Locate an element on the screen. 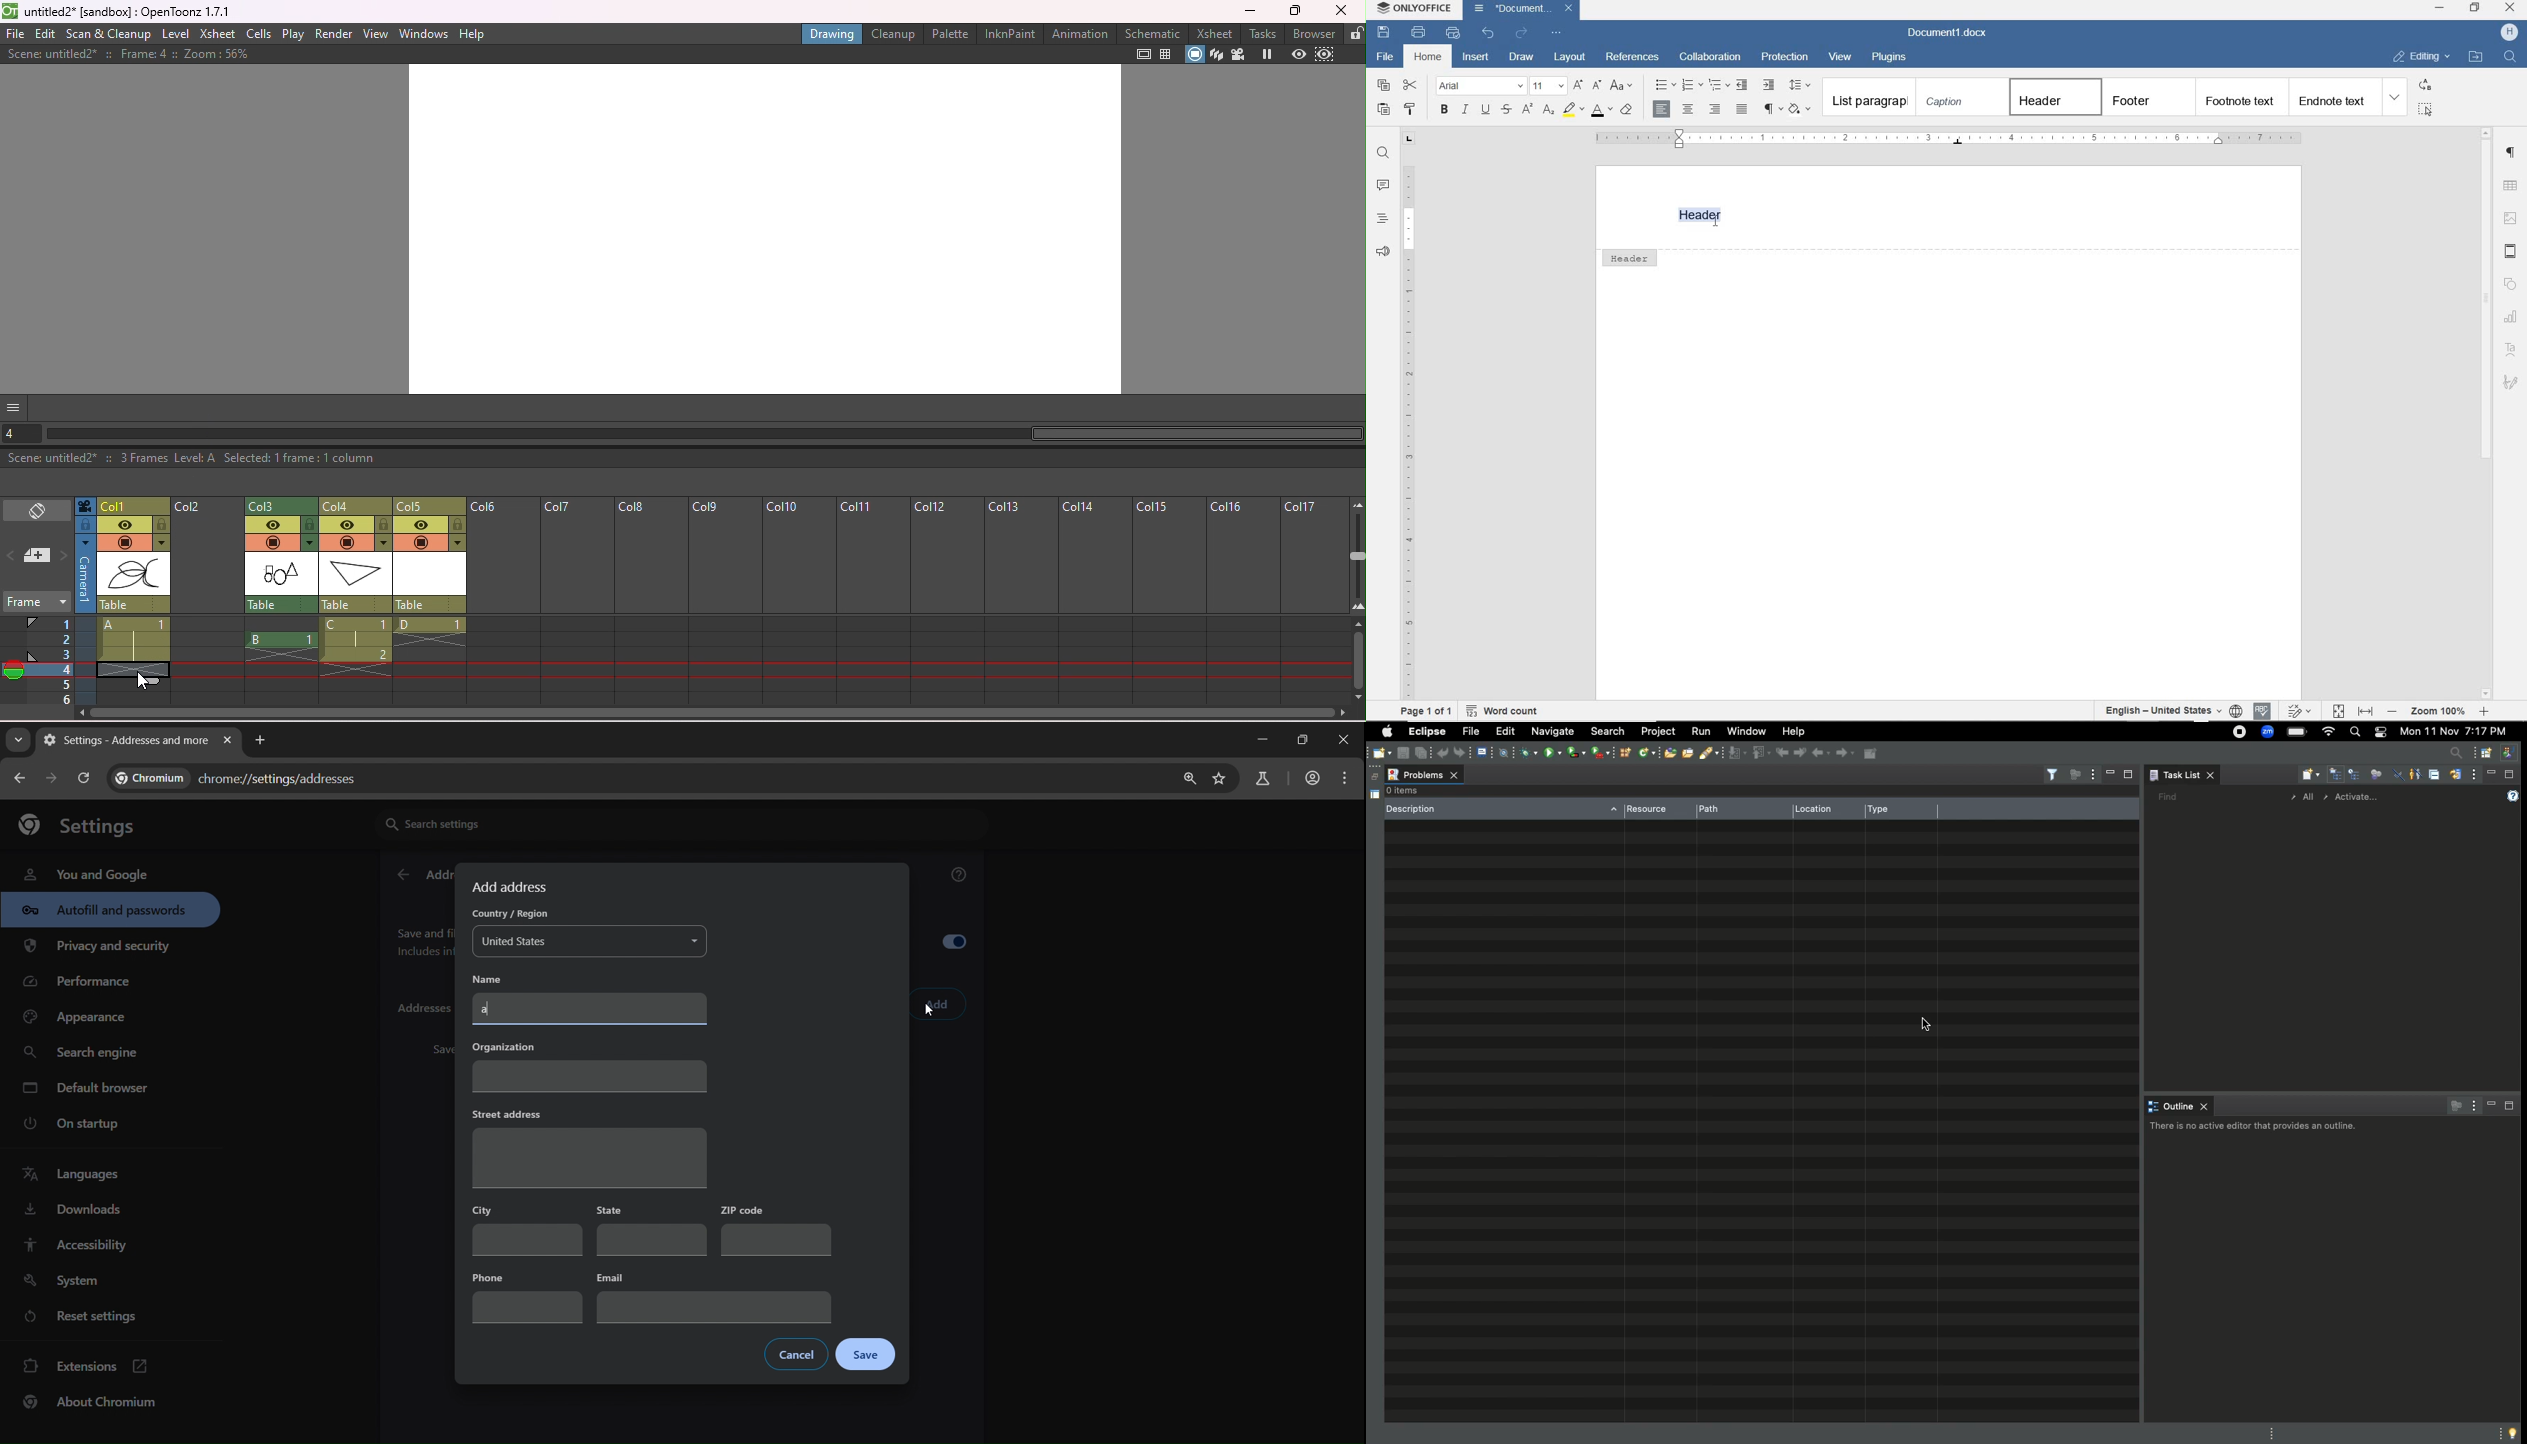  Maximize is located at coordinates (2127, 775).